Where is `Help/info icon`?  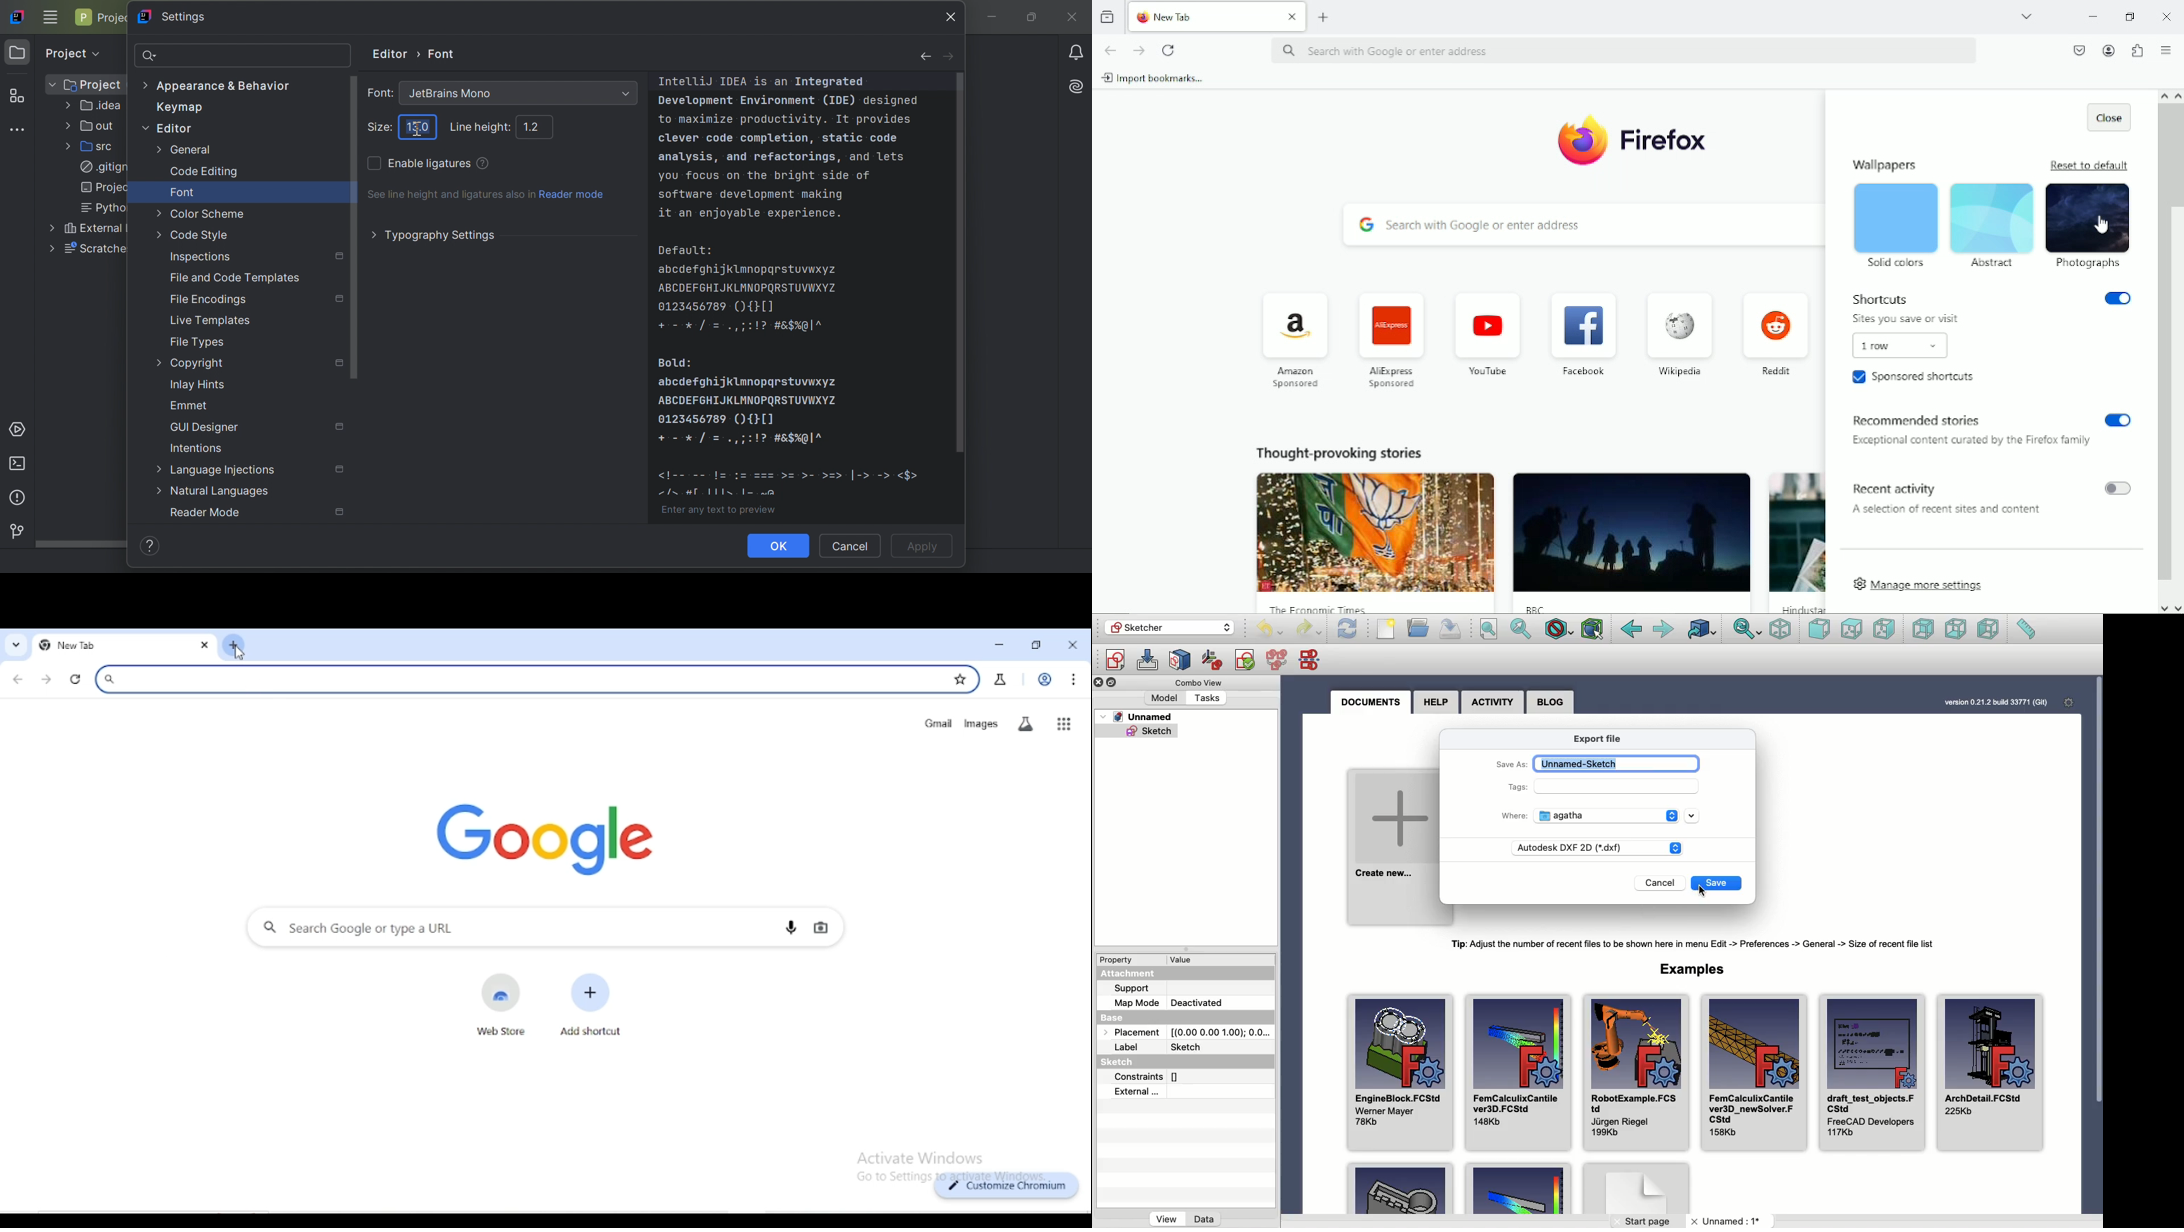 Help/info icon is located at coordinates (153, 547).